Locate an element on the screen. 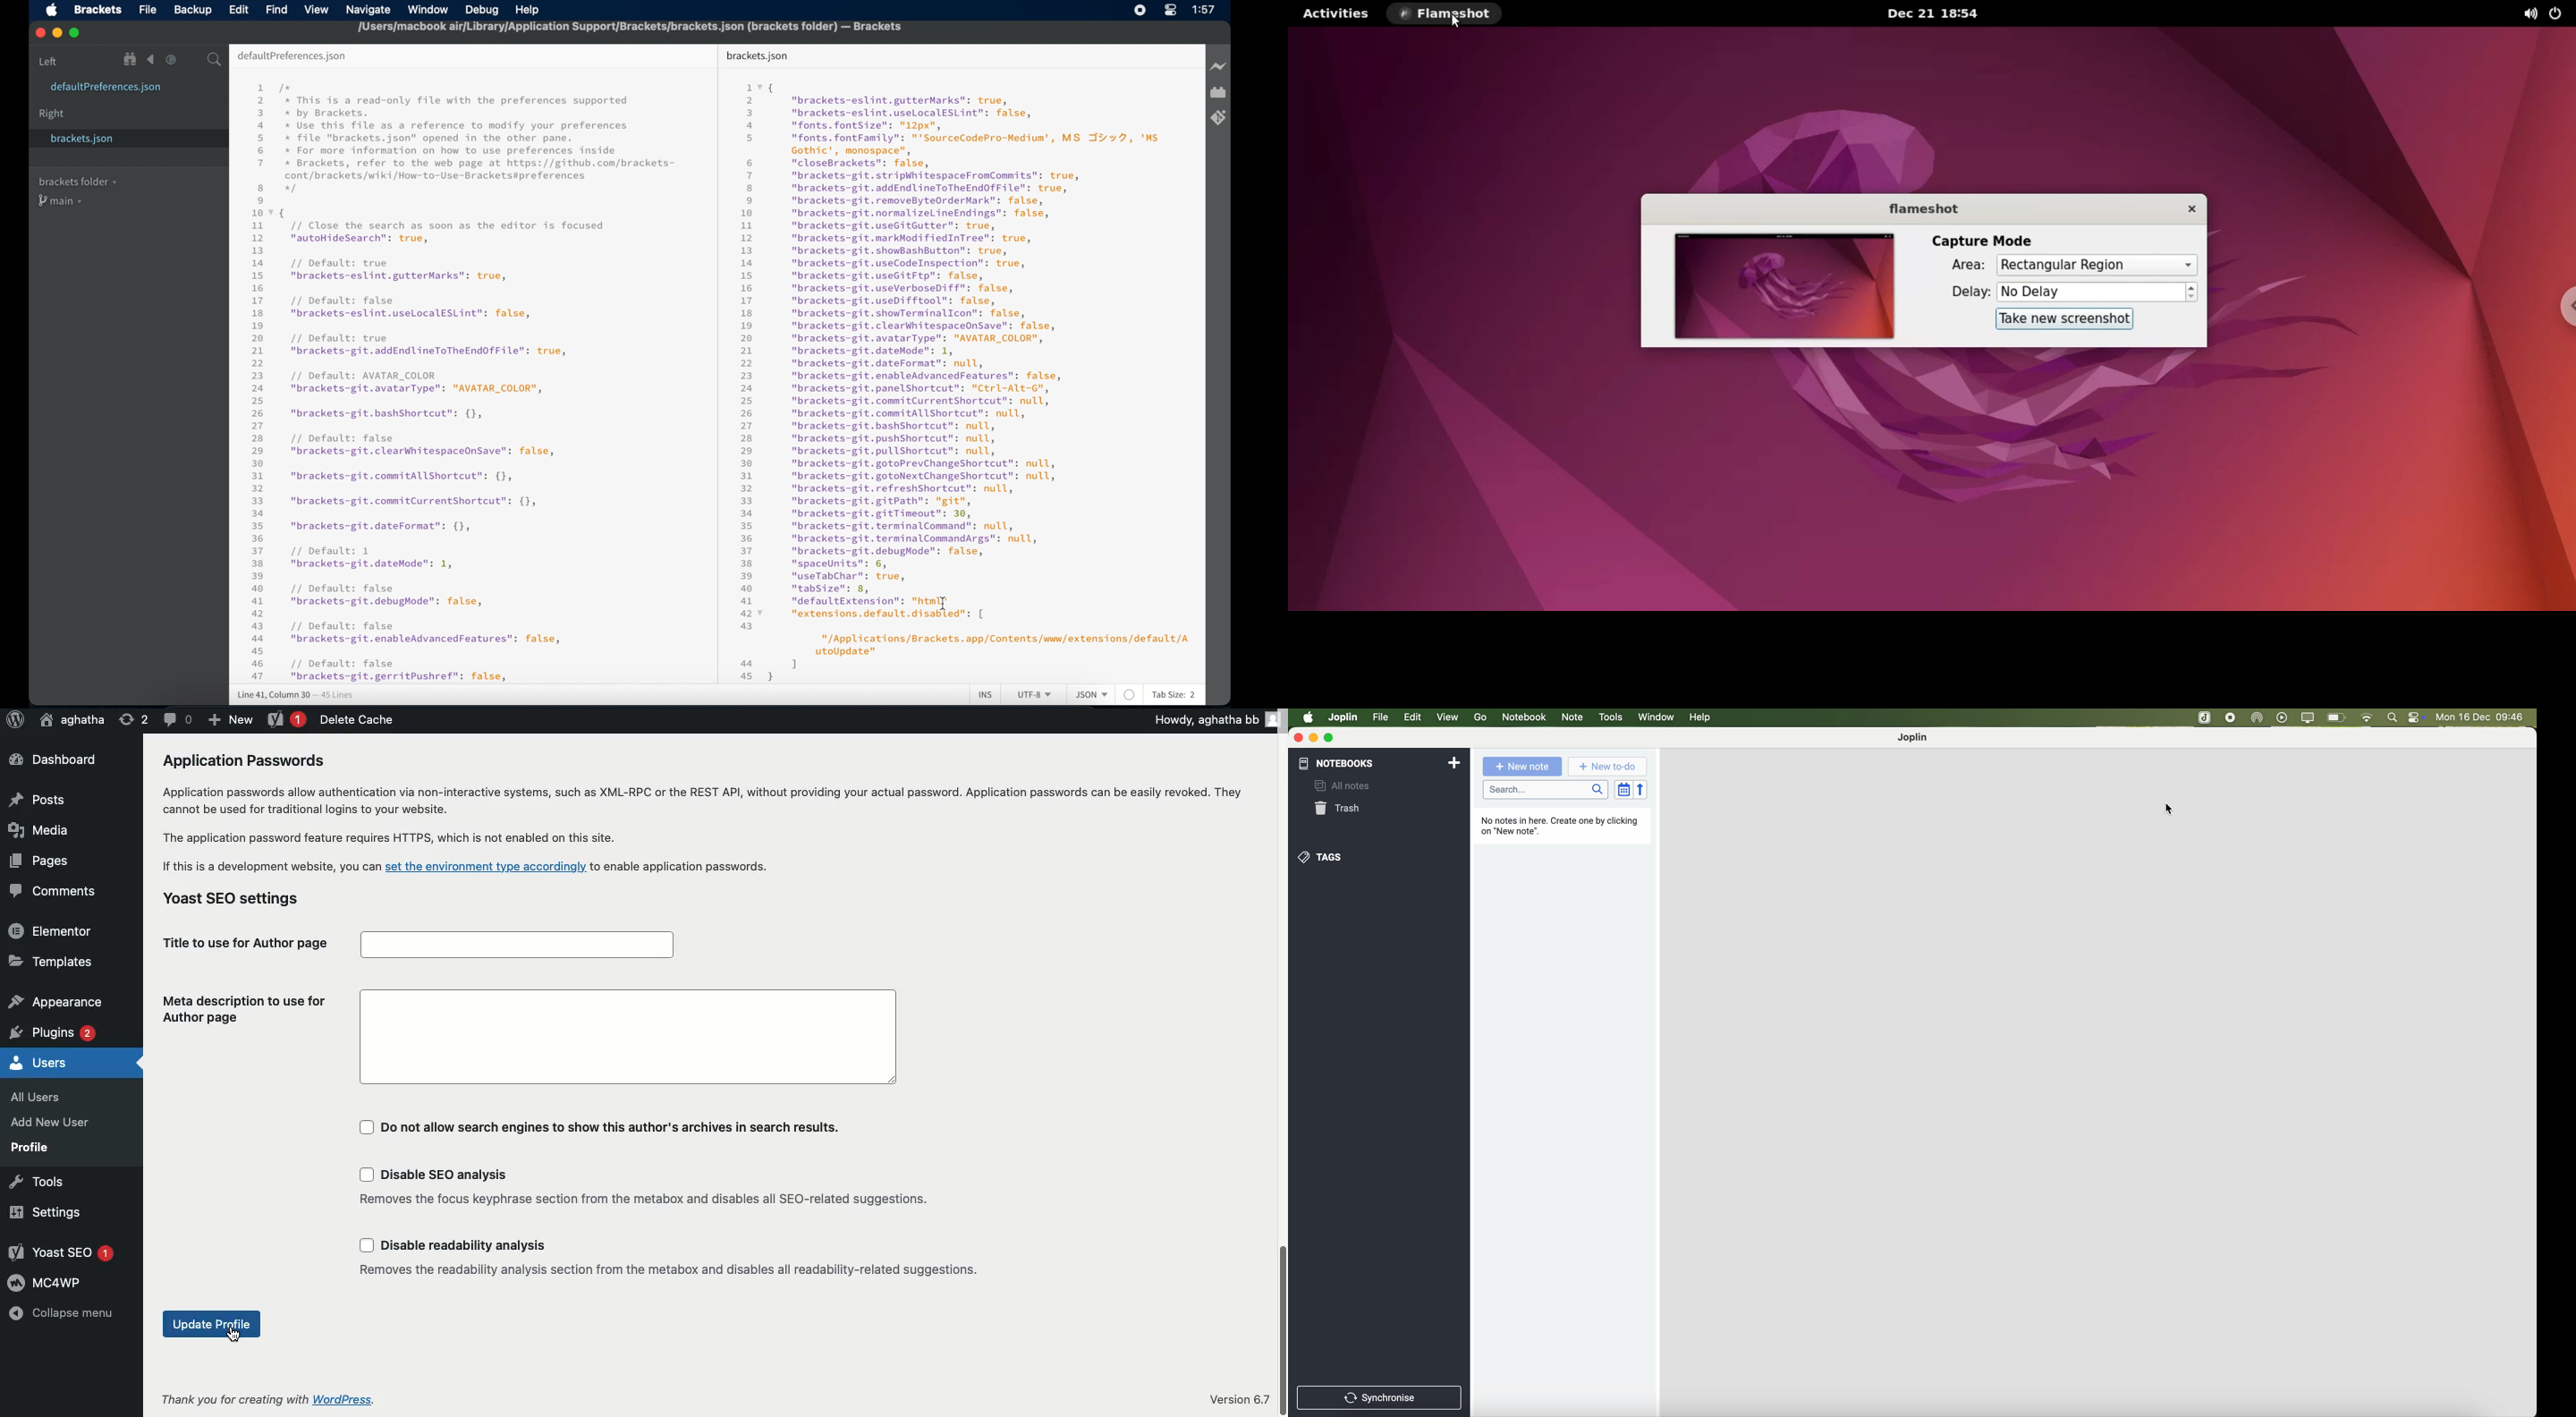  go is located at coordinates (1480, 718).